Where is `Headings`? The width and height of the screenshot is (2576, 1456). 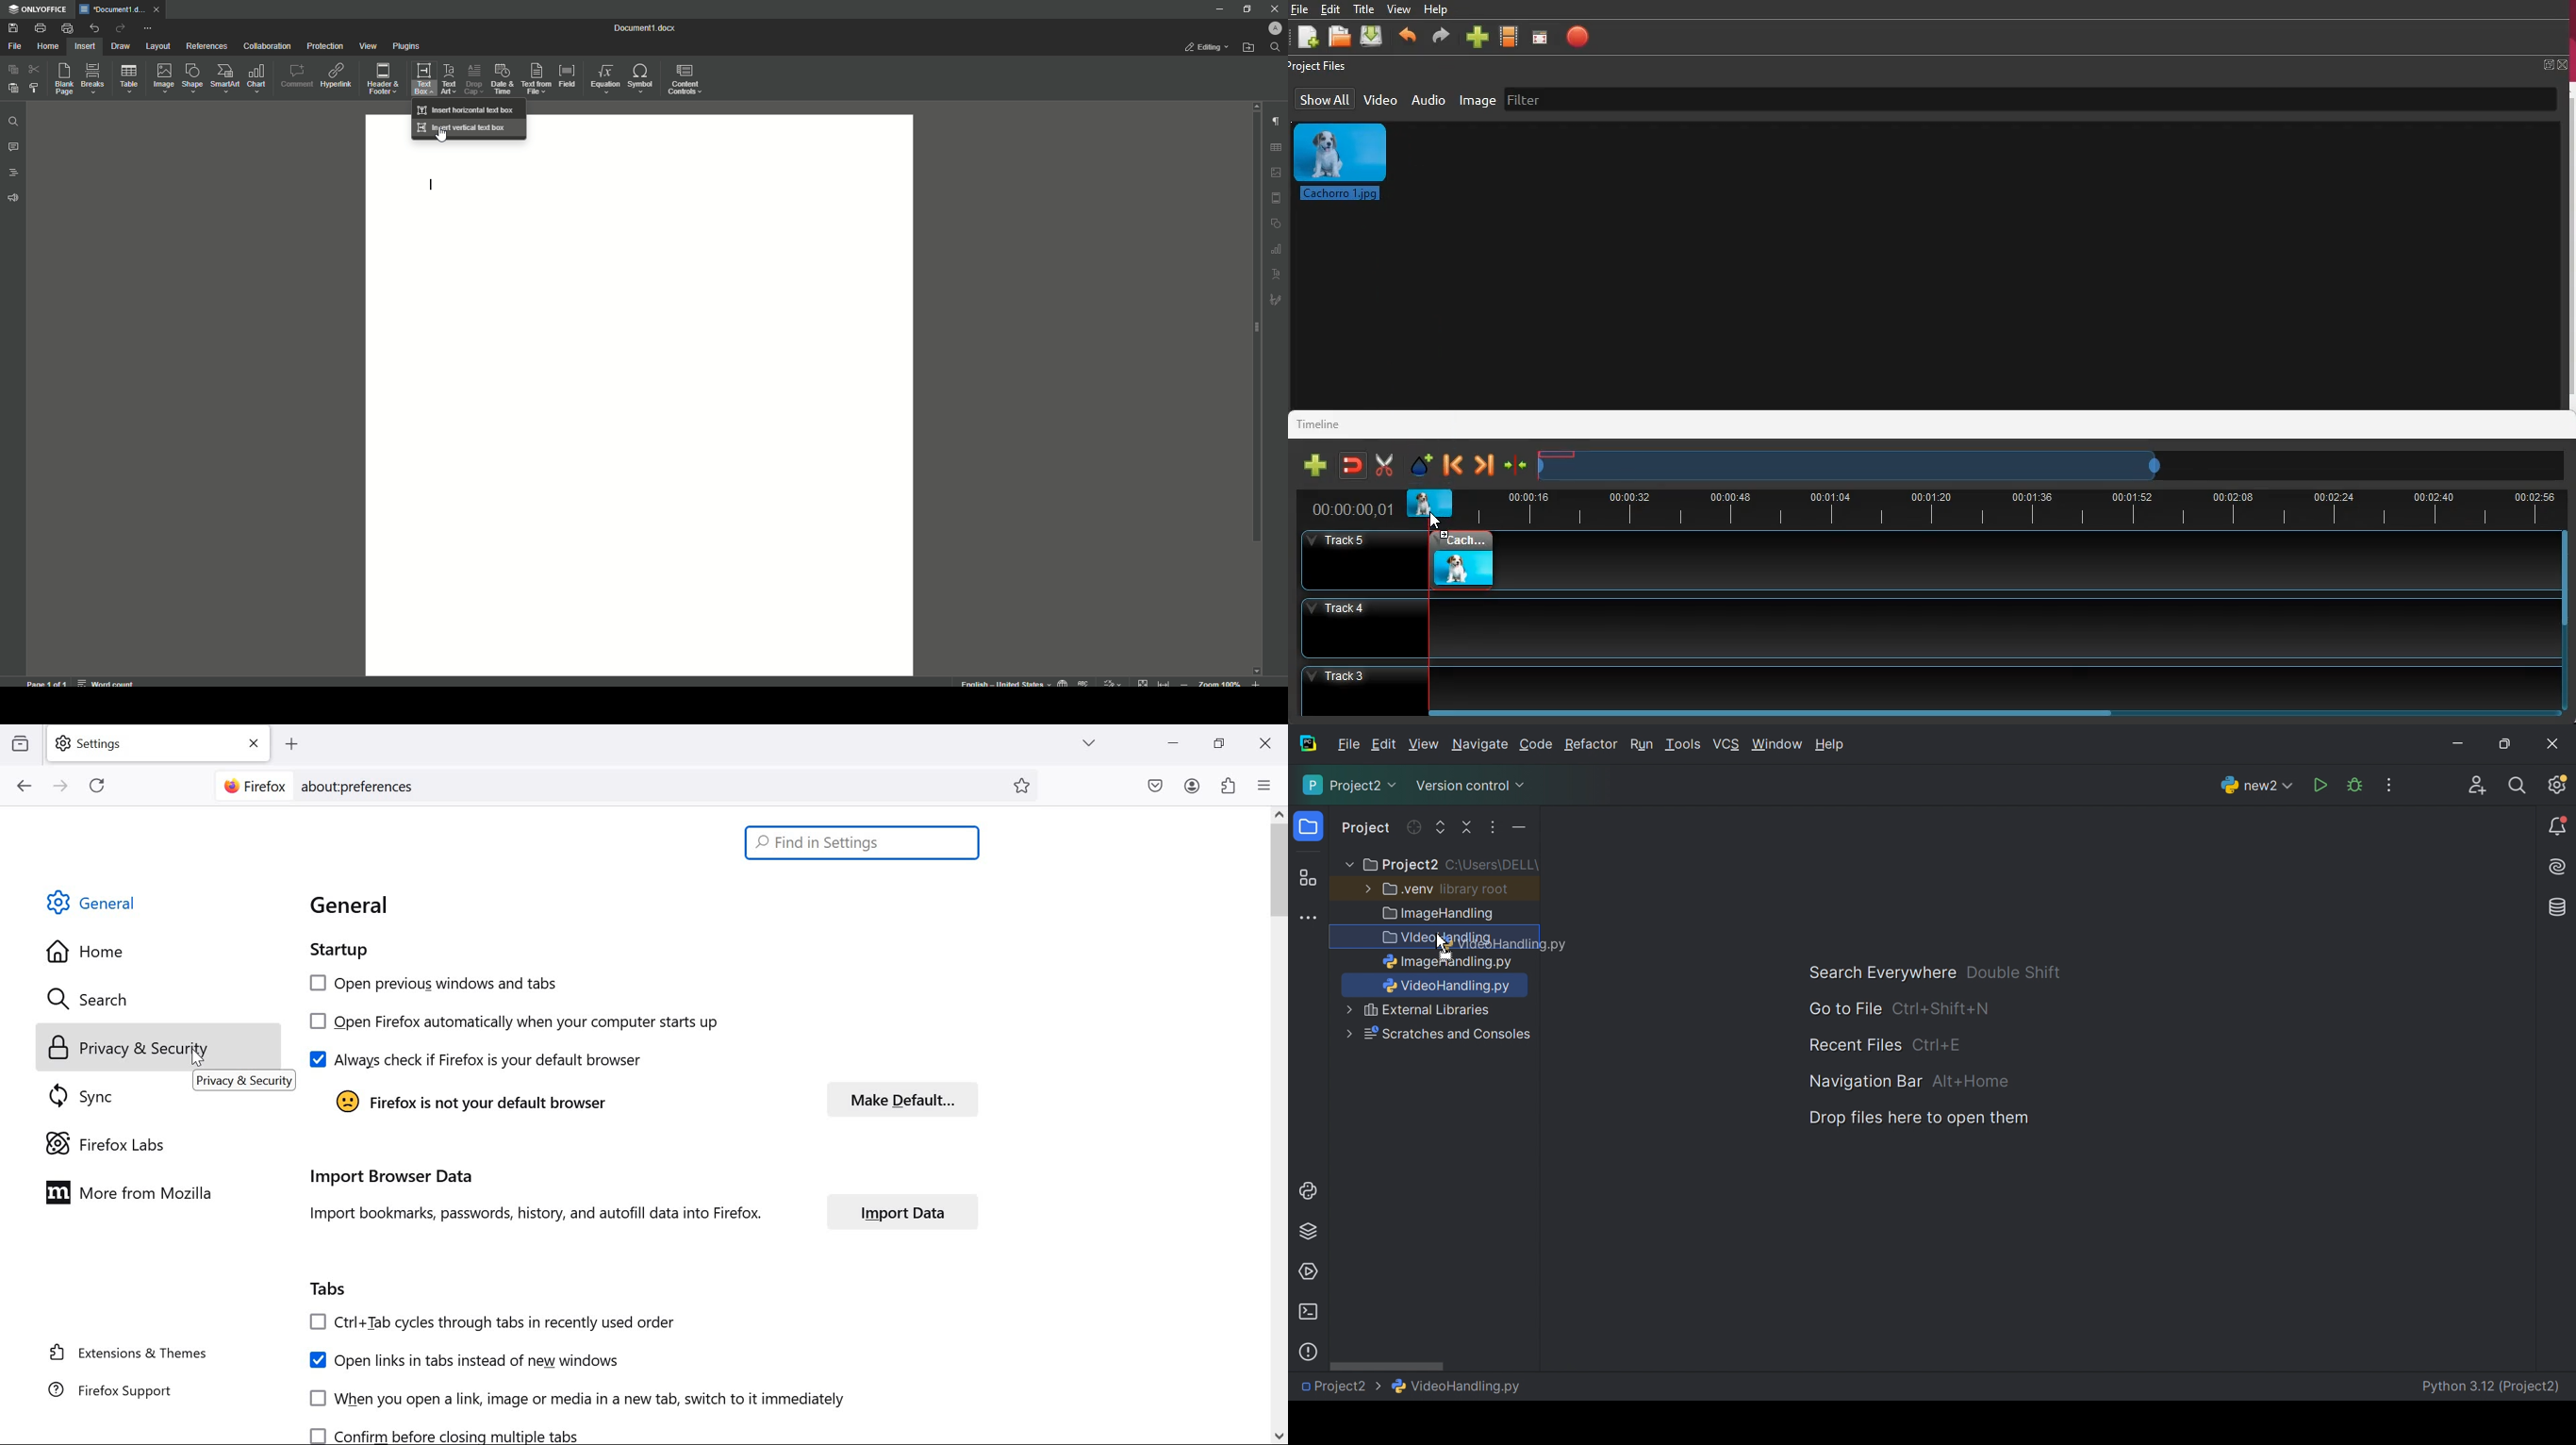
Headings is located at coordinates (15, 173).